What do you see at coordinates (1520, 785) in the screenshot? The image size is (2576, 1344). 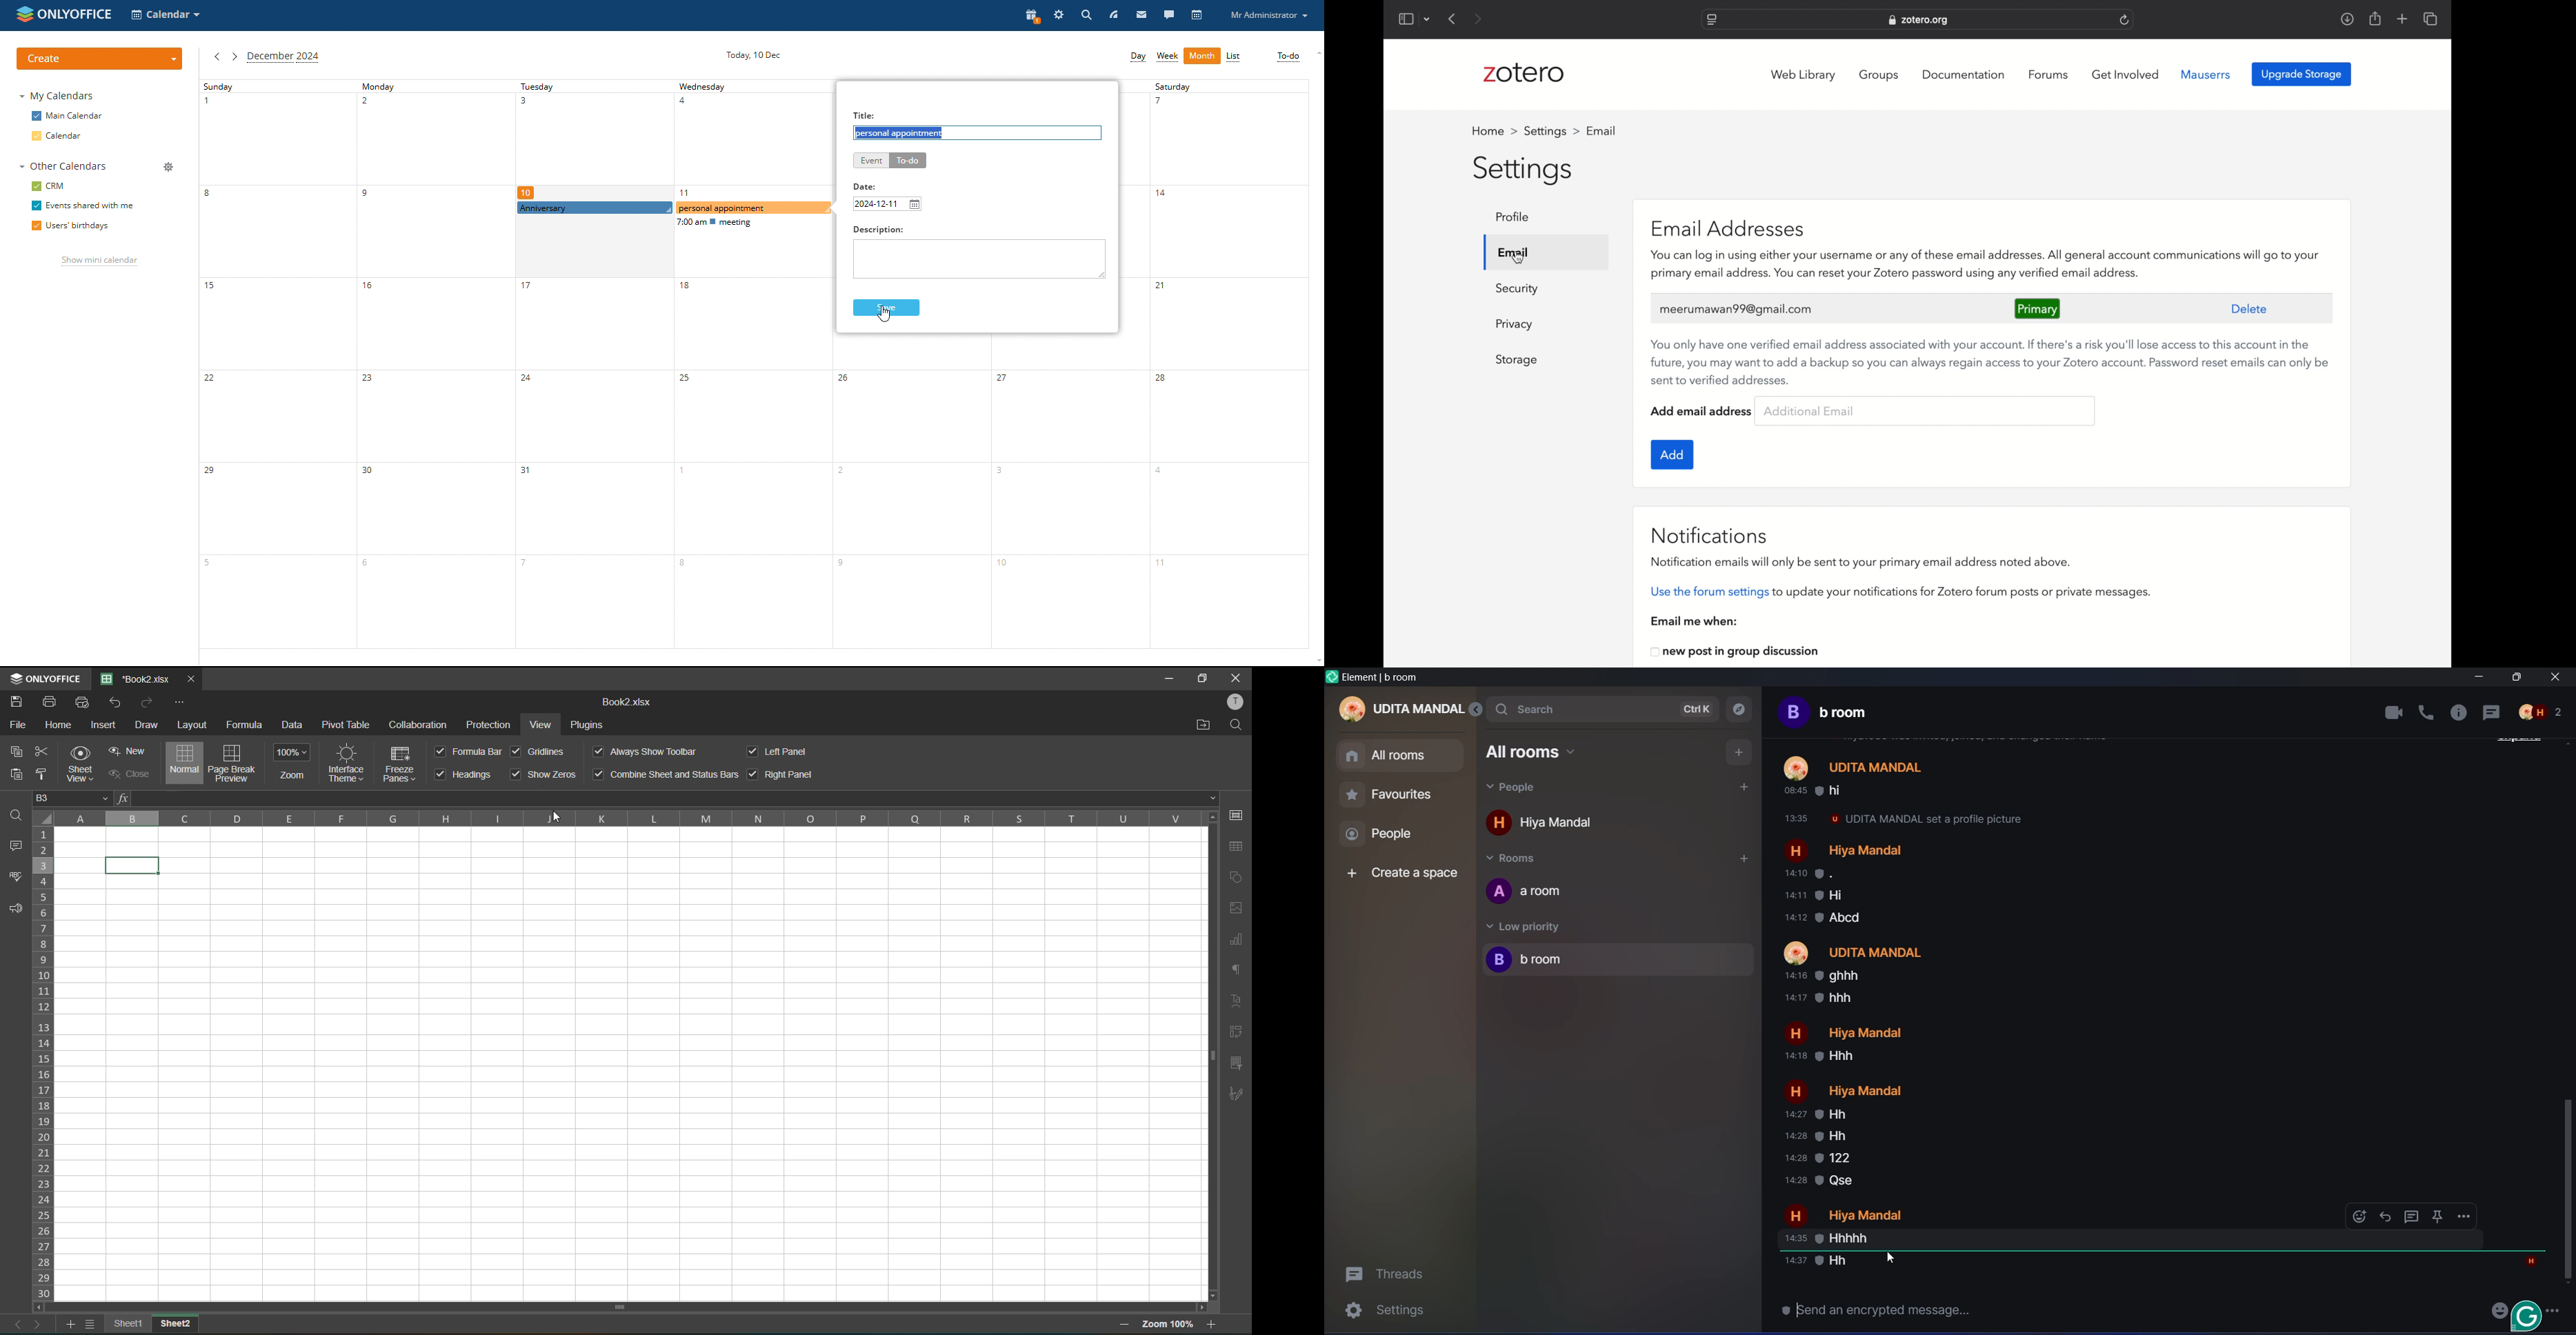 I see `people` at bounding box center [1520, 785].